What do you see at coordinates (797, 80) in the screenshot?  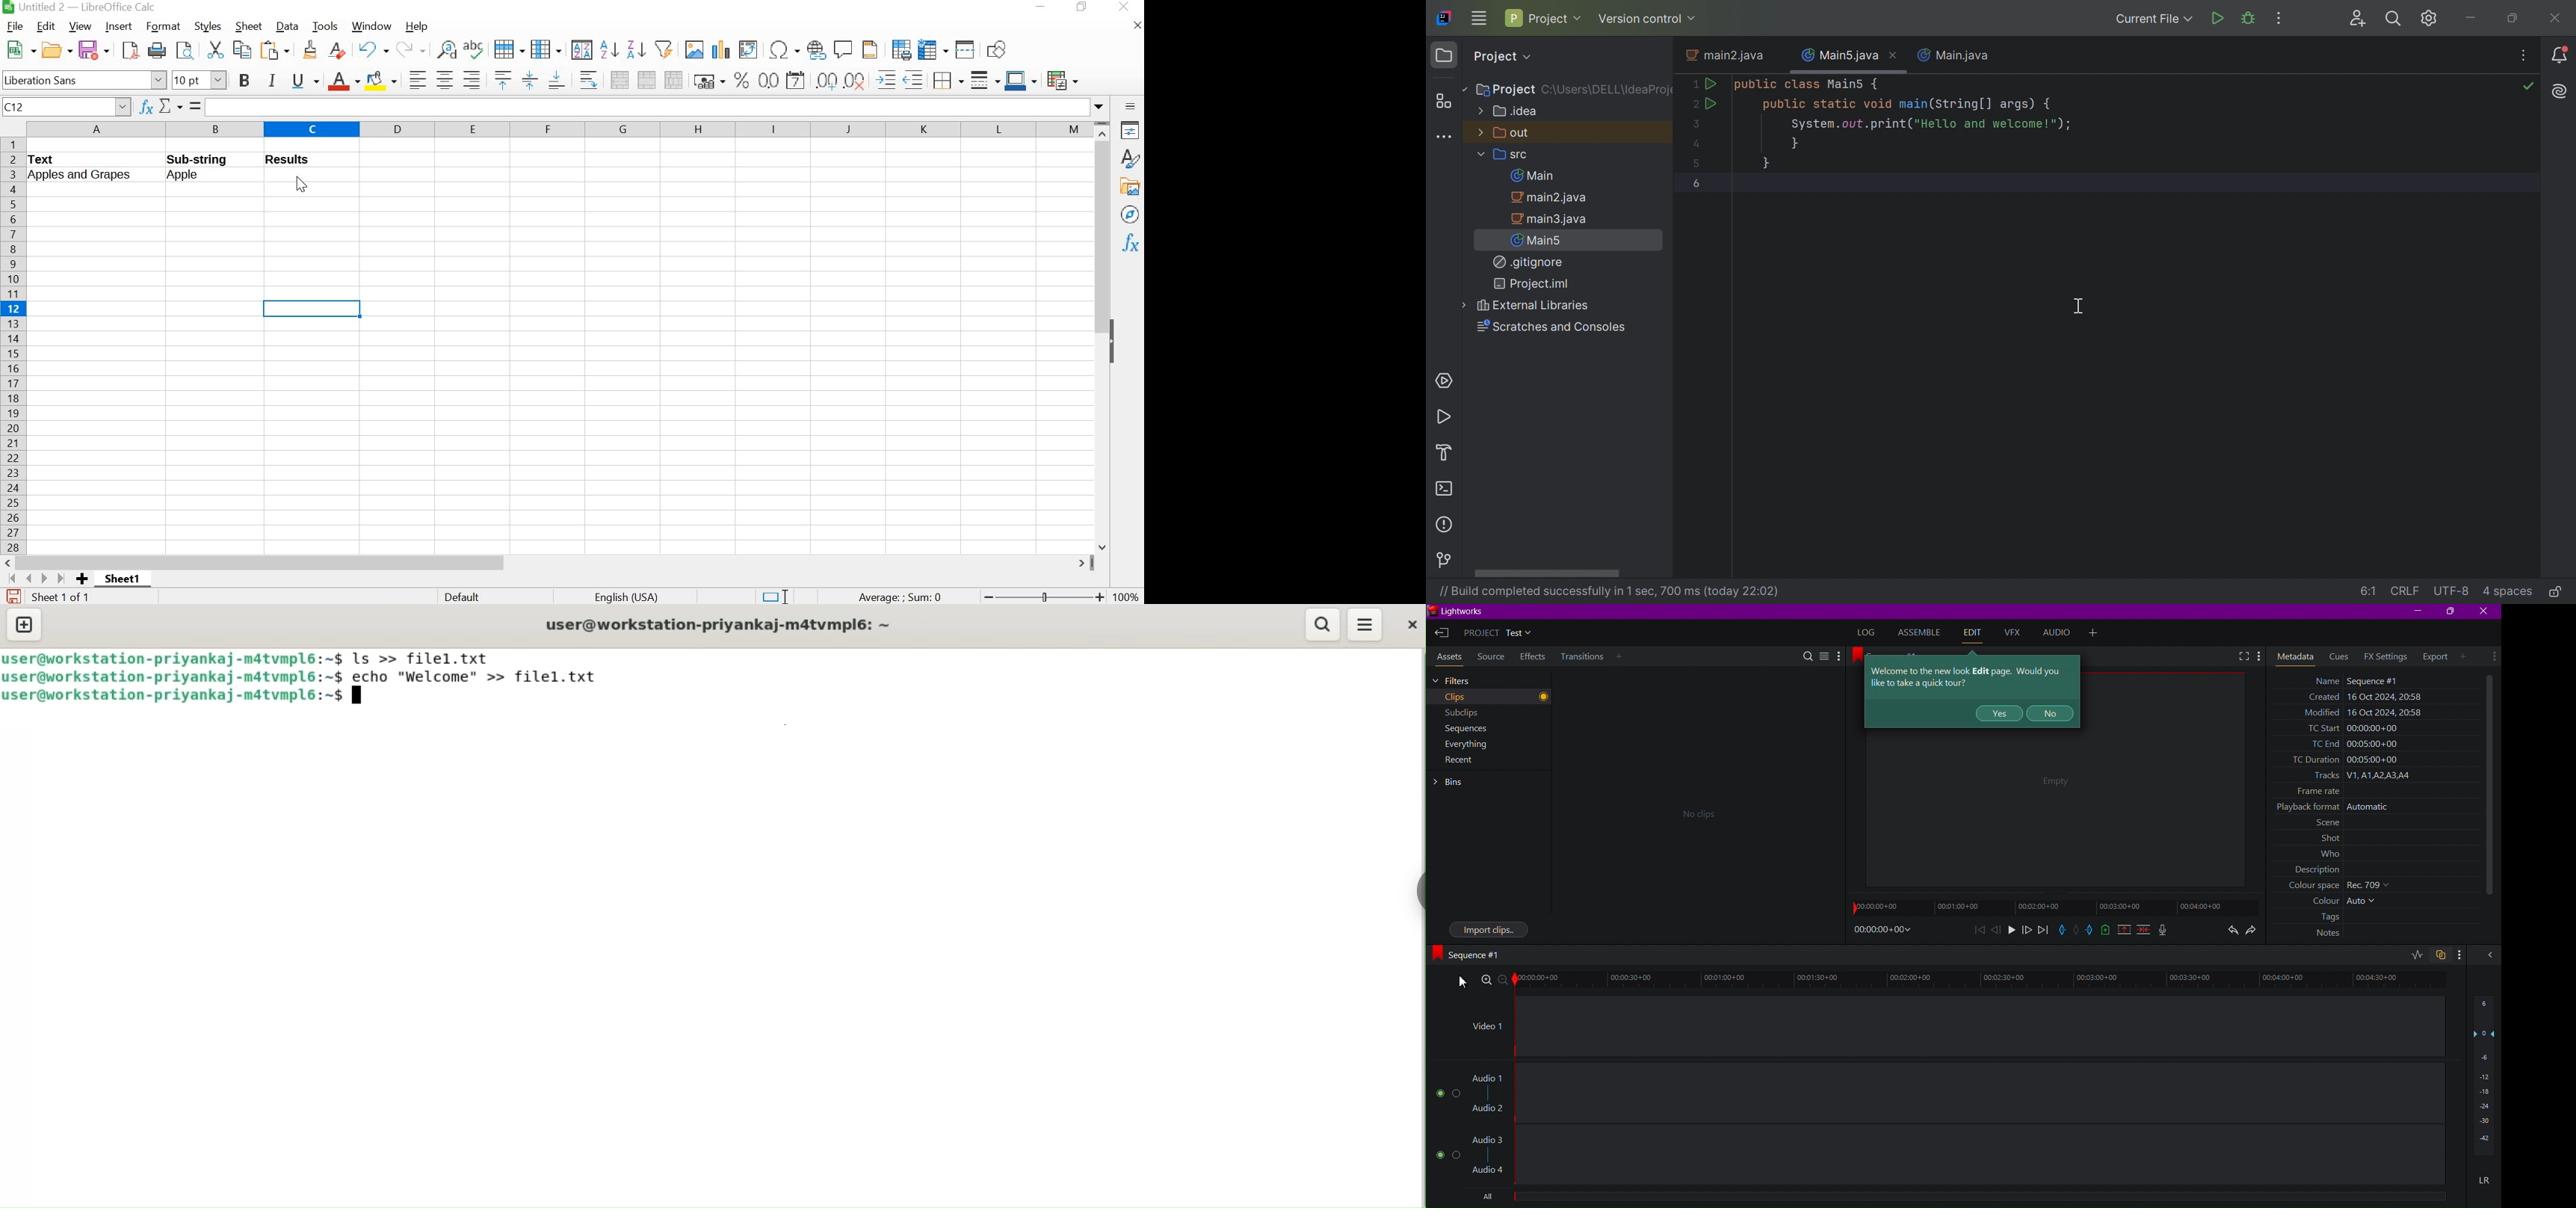 I see `format as date` at bounding box center [797, 80].